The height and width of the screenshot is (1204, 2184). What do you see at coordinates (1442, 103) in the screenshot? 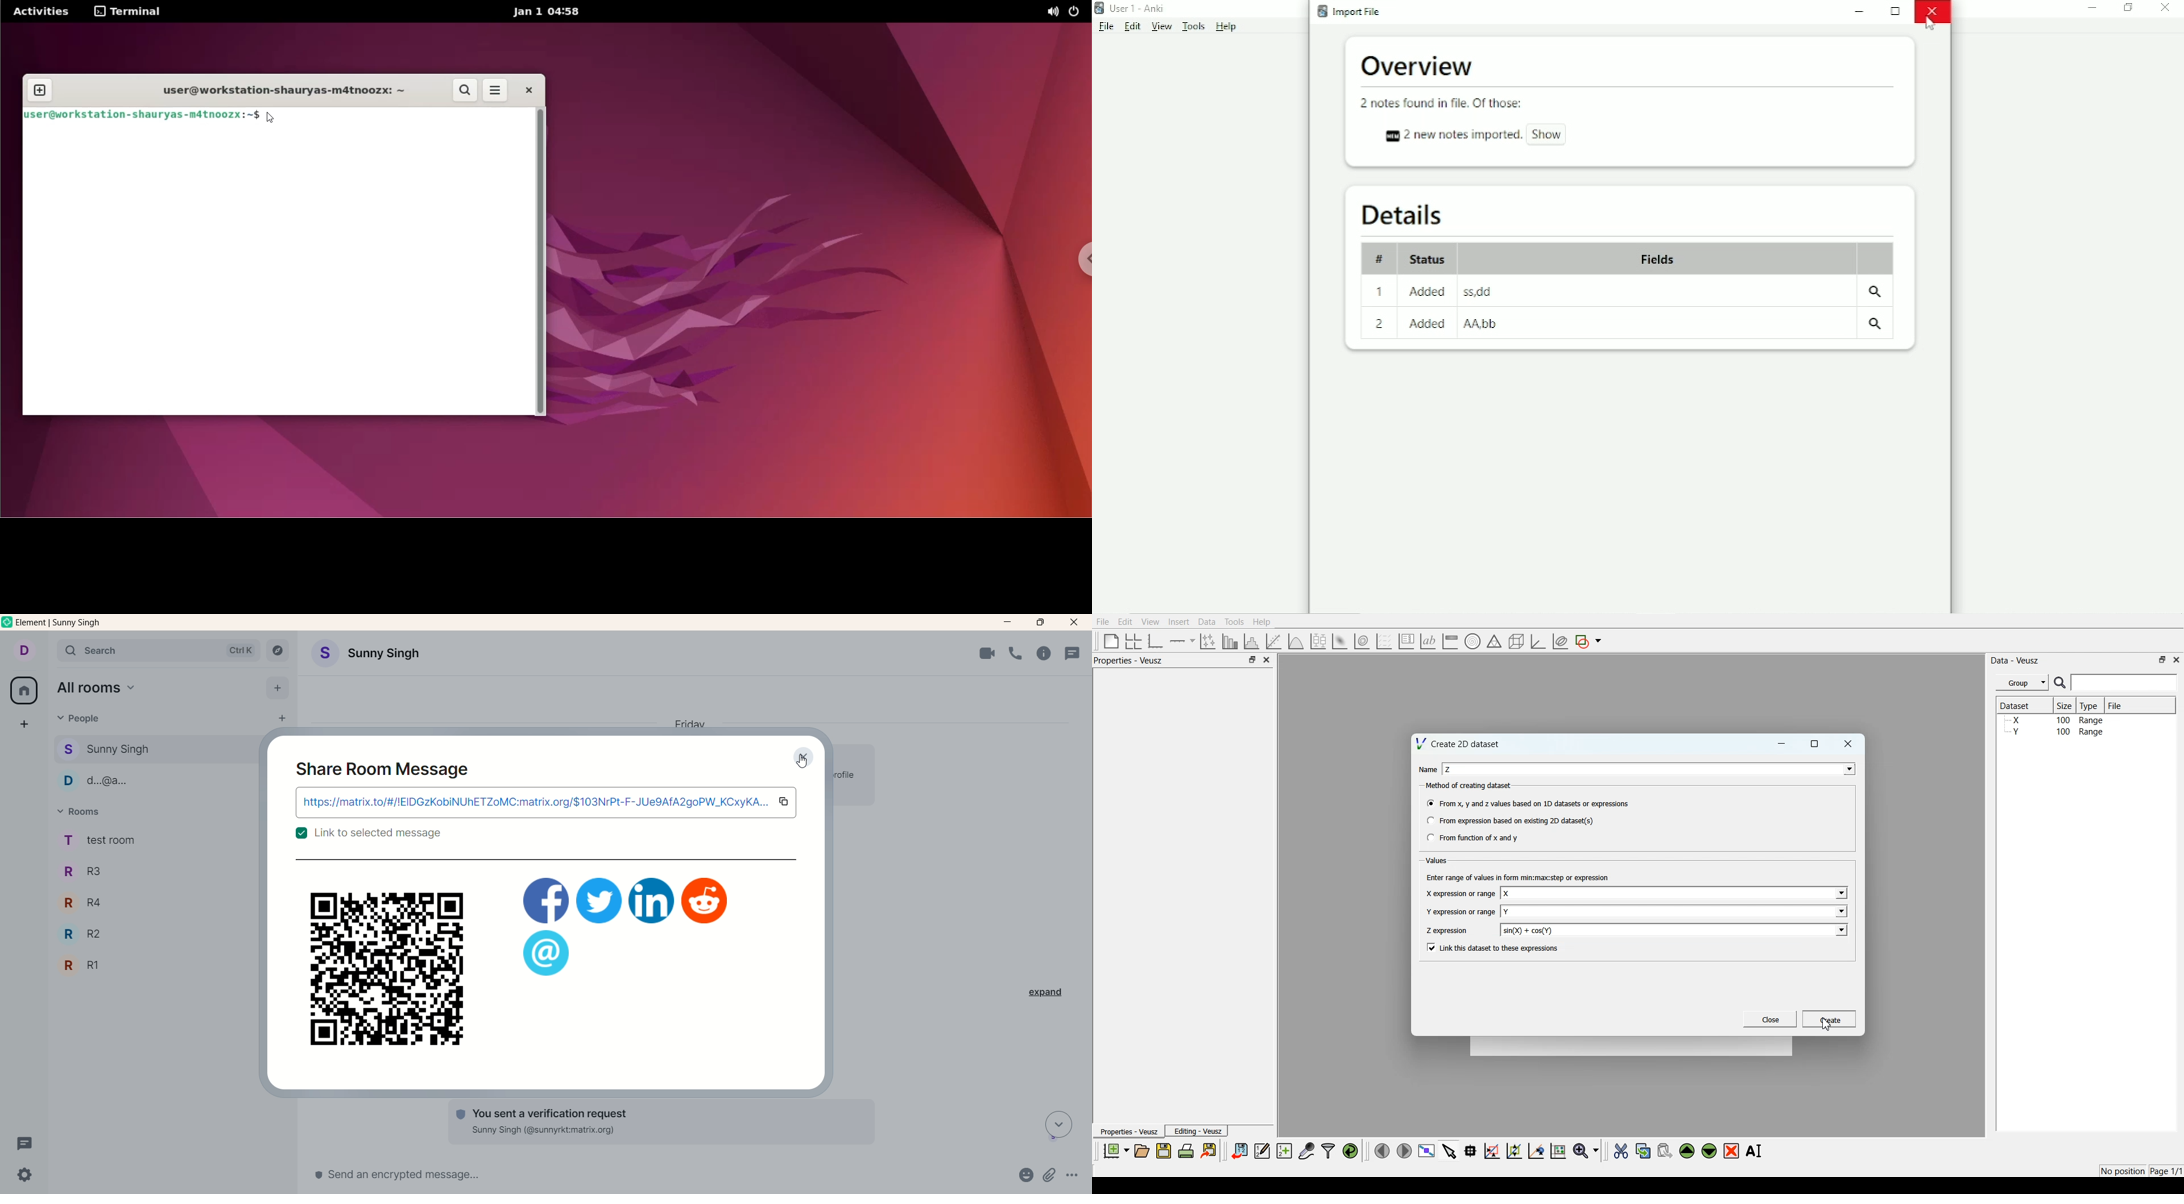
I see `2 notes found in file. Of those:` at bounding box center [1442, 103].